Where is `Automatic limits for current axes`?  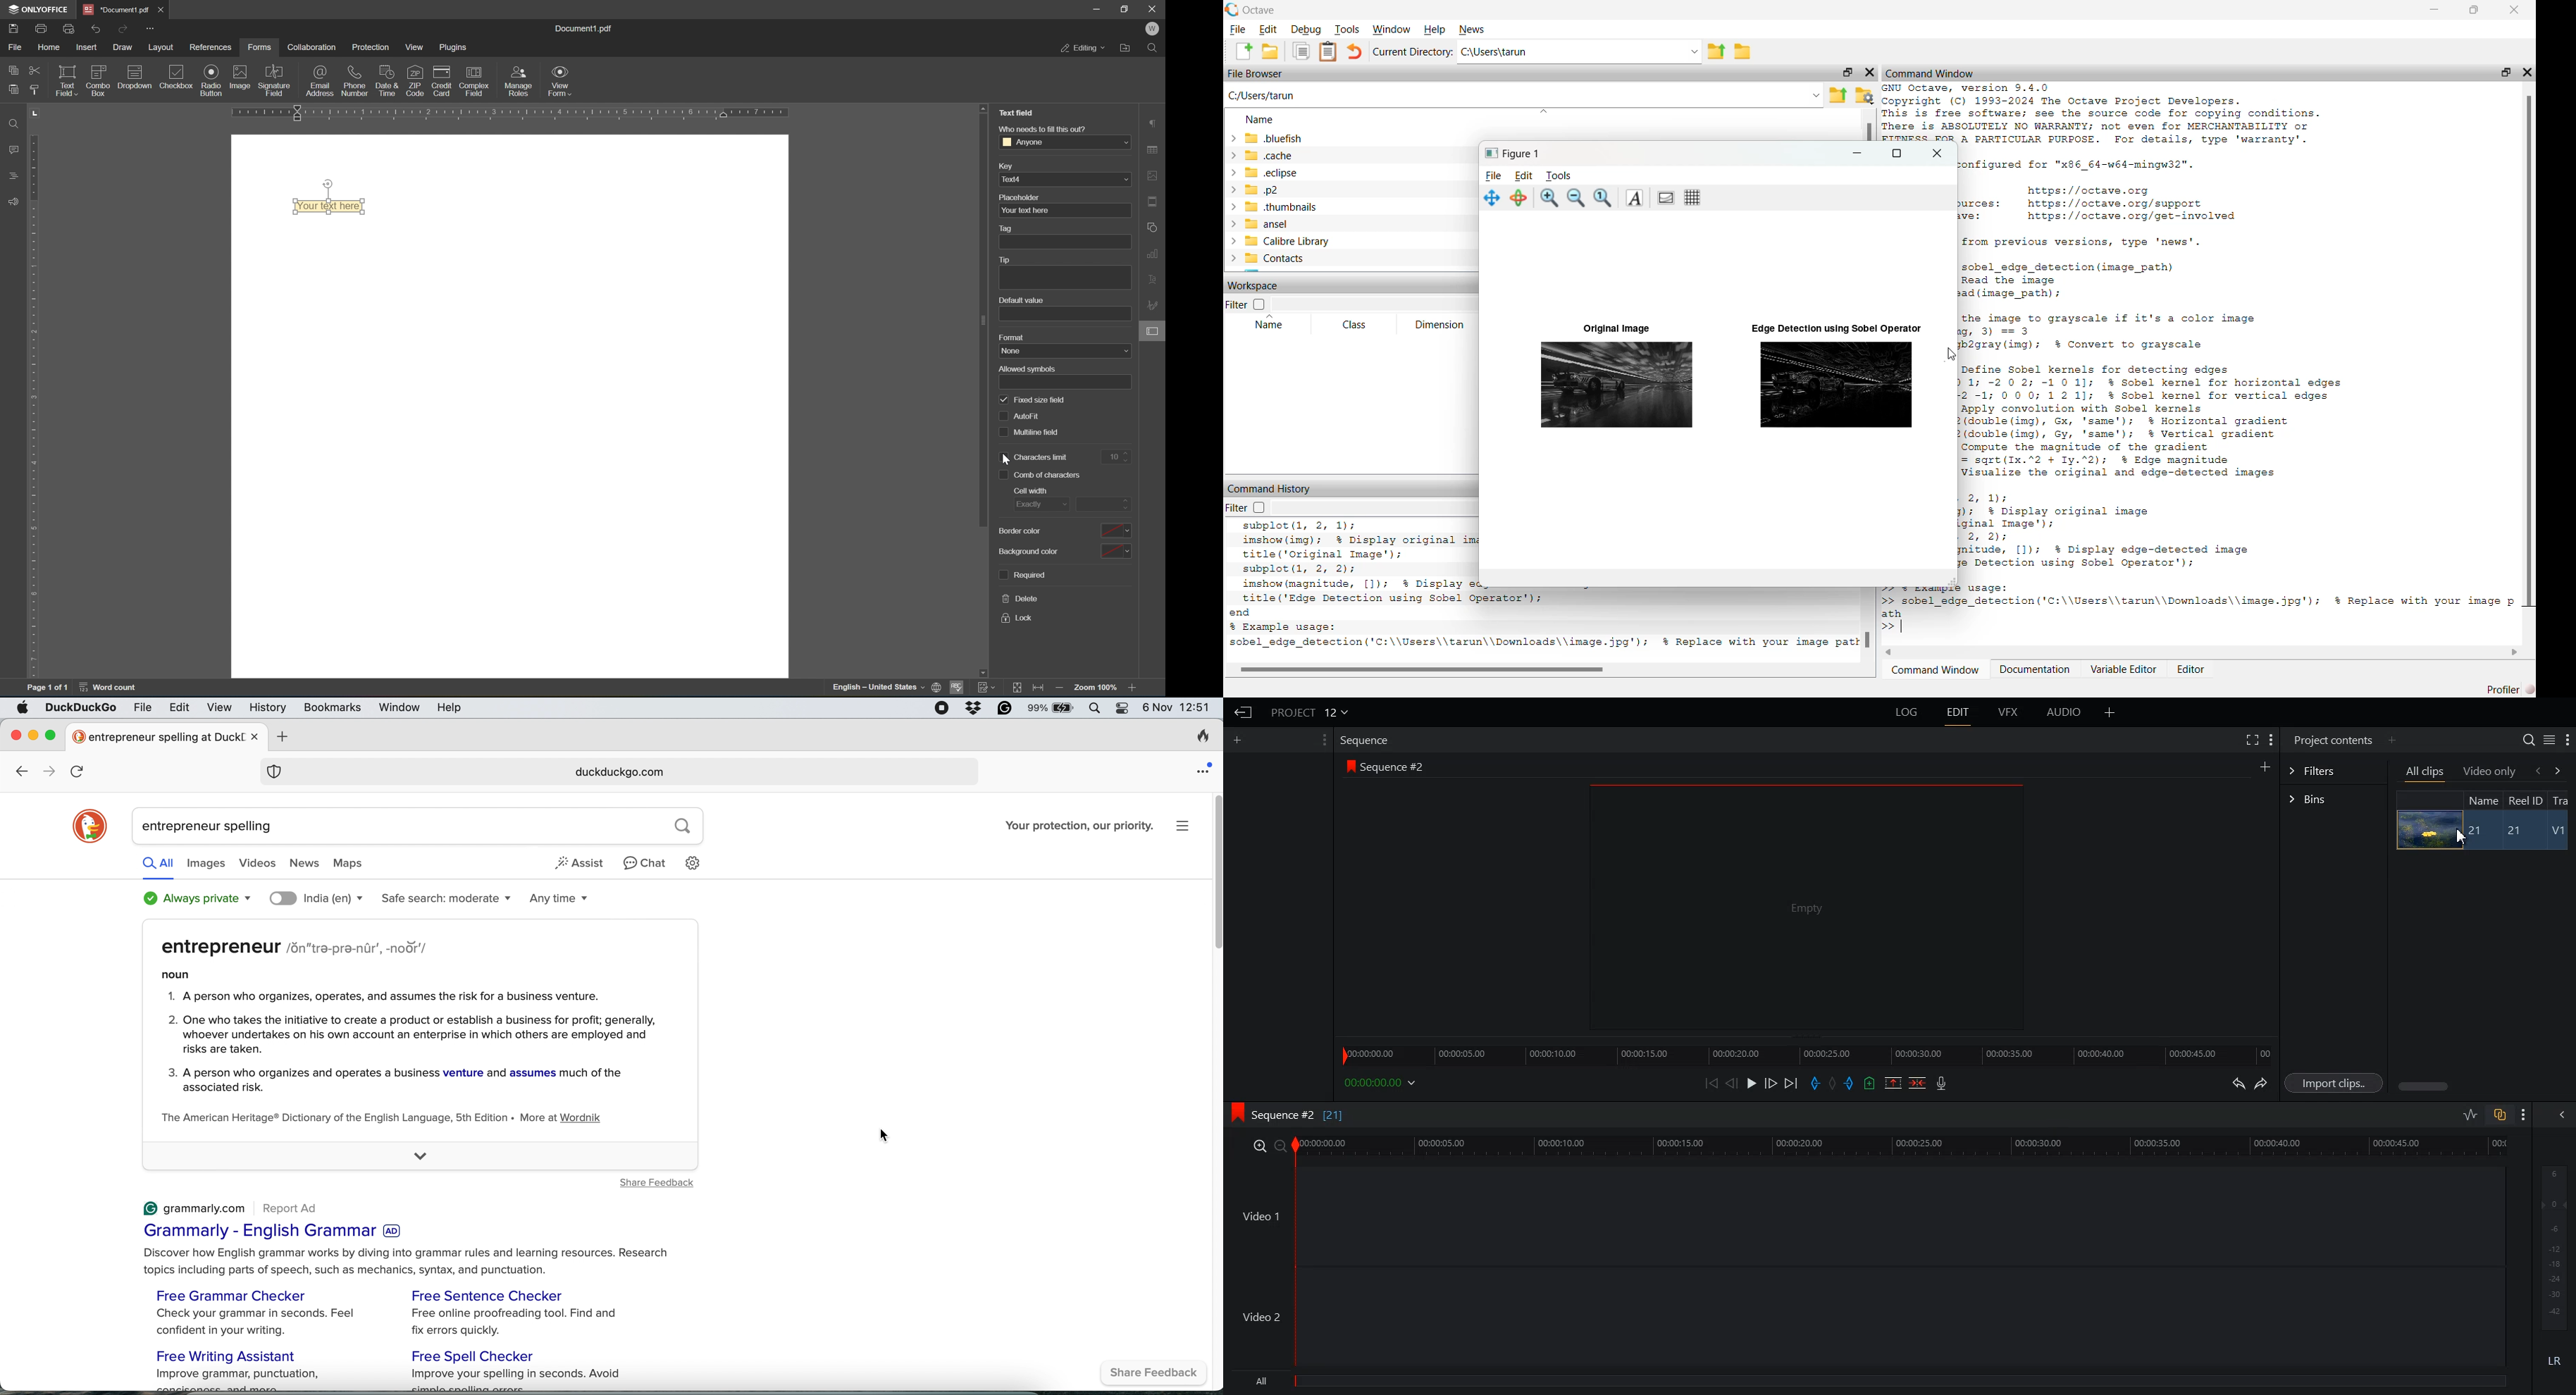
Automatic limits for current axes is located at coordinates (1605, 199).